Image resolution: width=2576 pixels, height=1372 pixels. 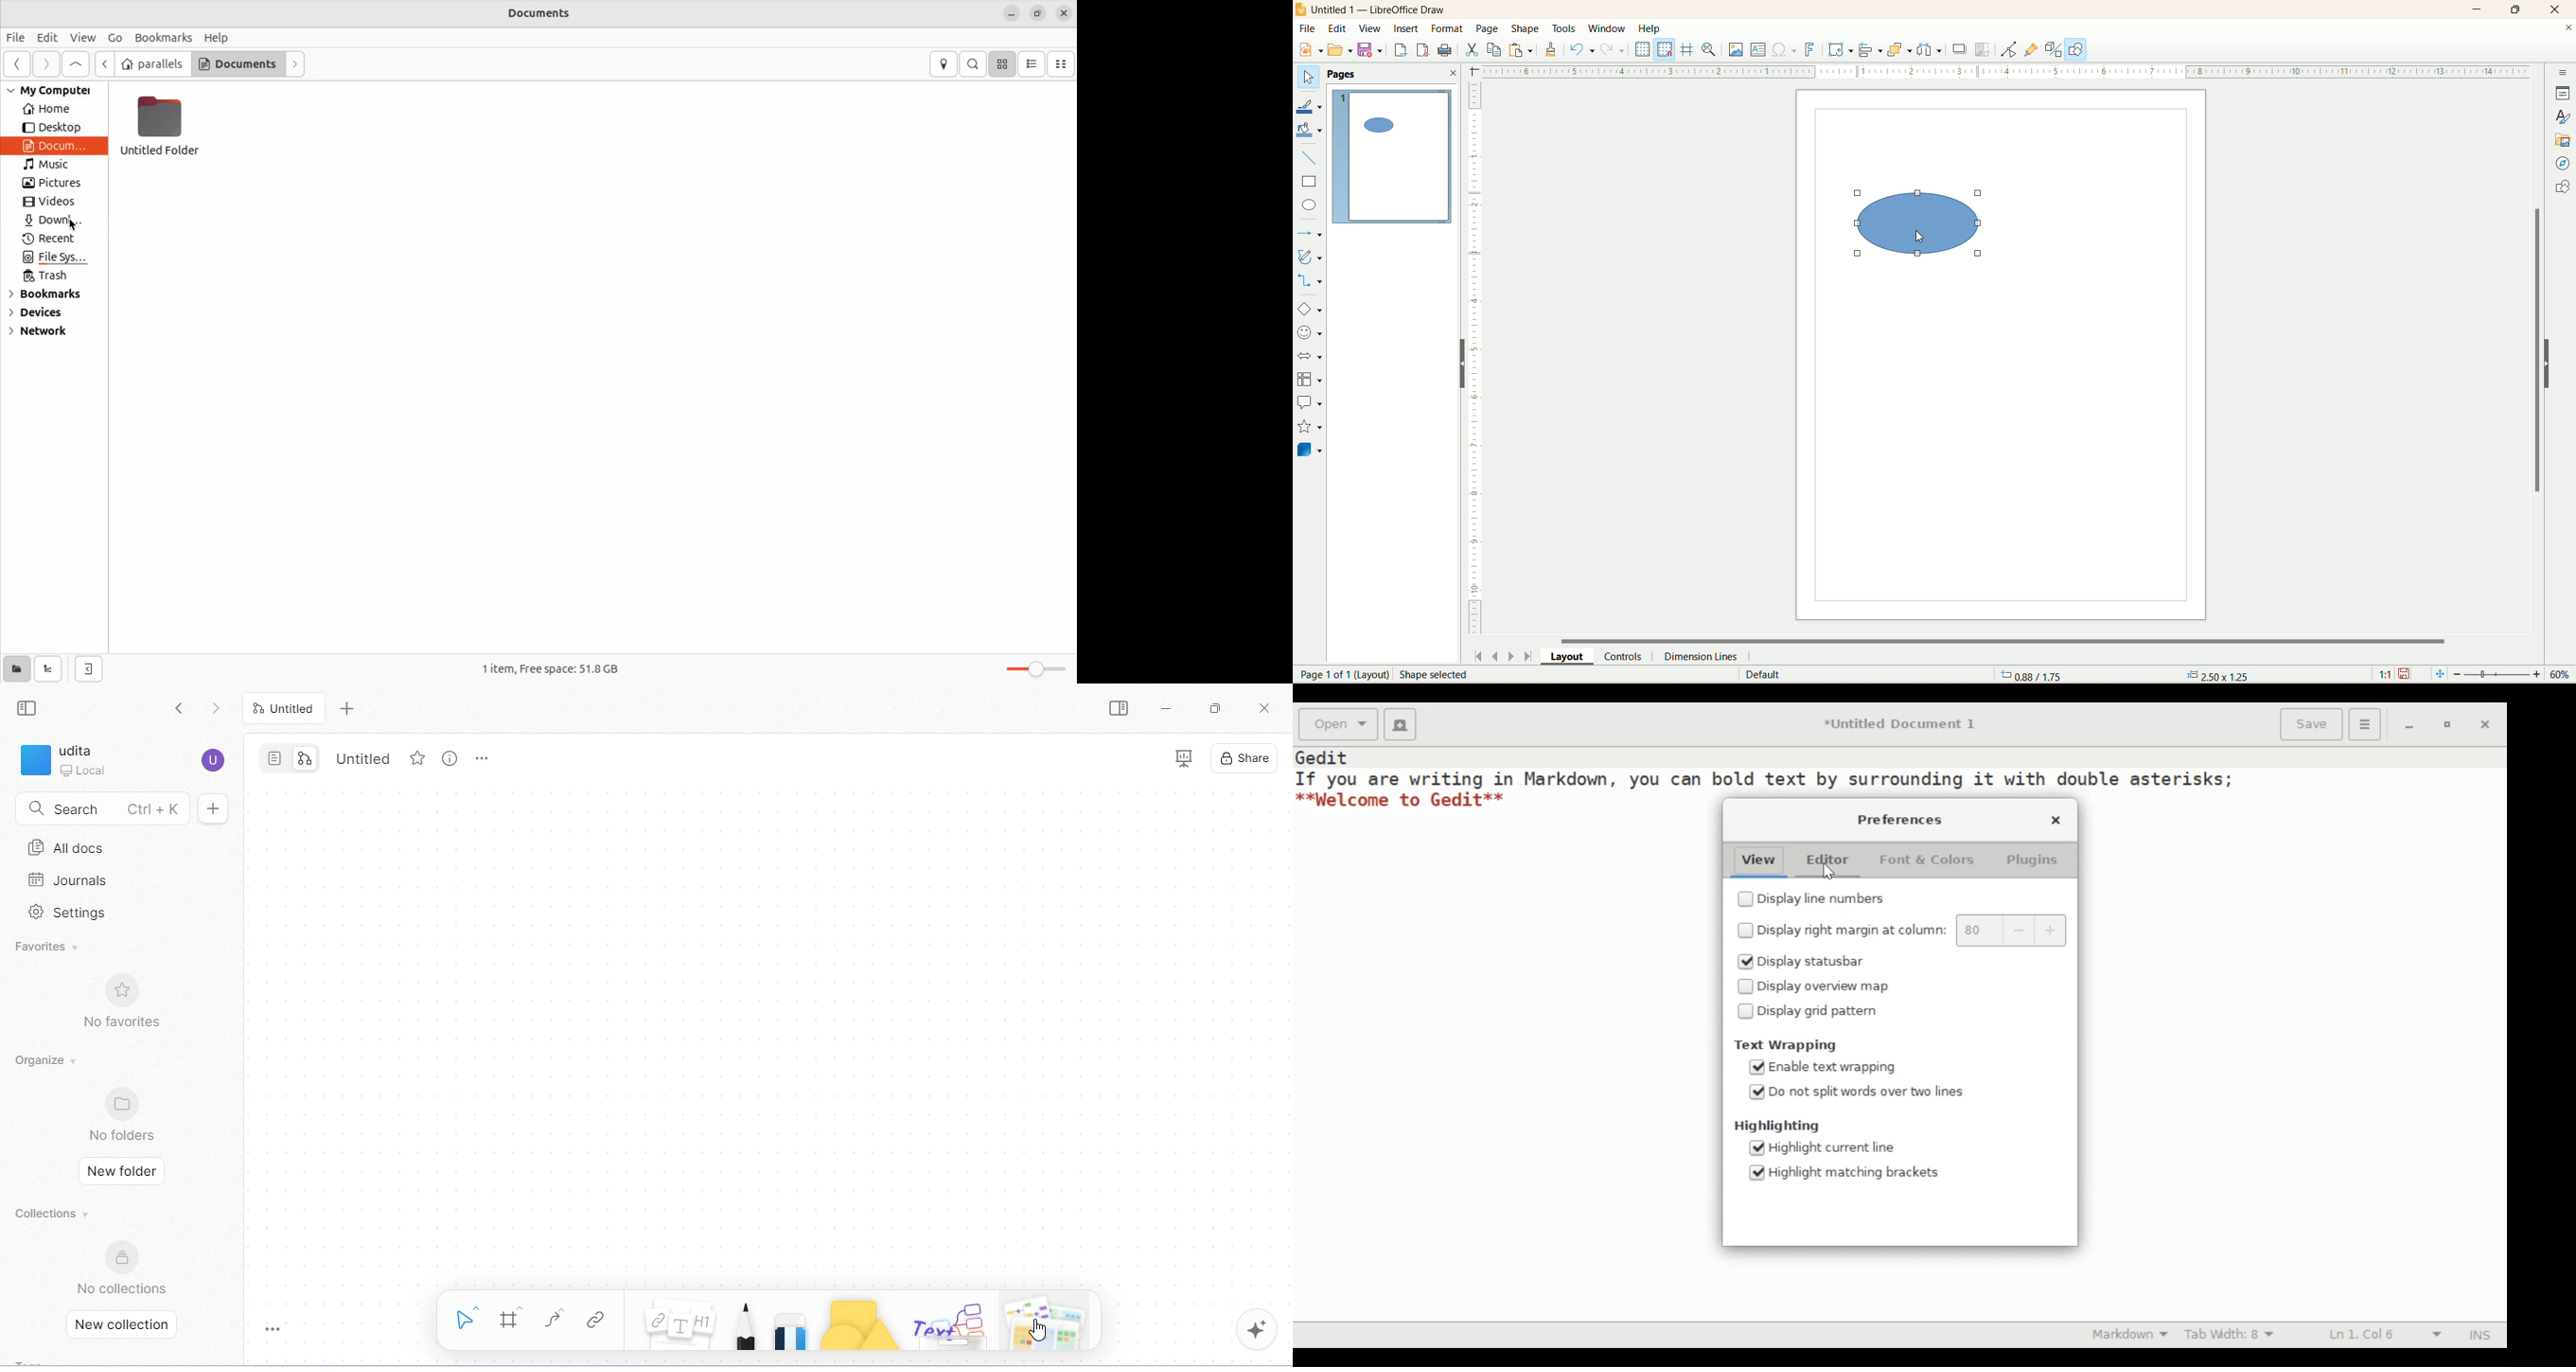 I want to click on display grid, so click(x=1643, y=49).